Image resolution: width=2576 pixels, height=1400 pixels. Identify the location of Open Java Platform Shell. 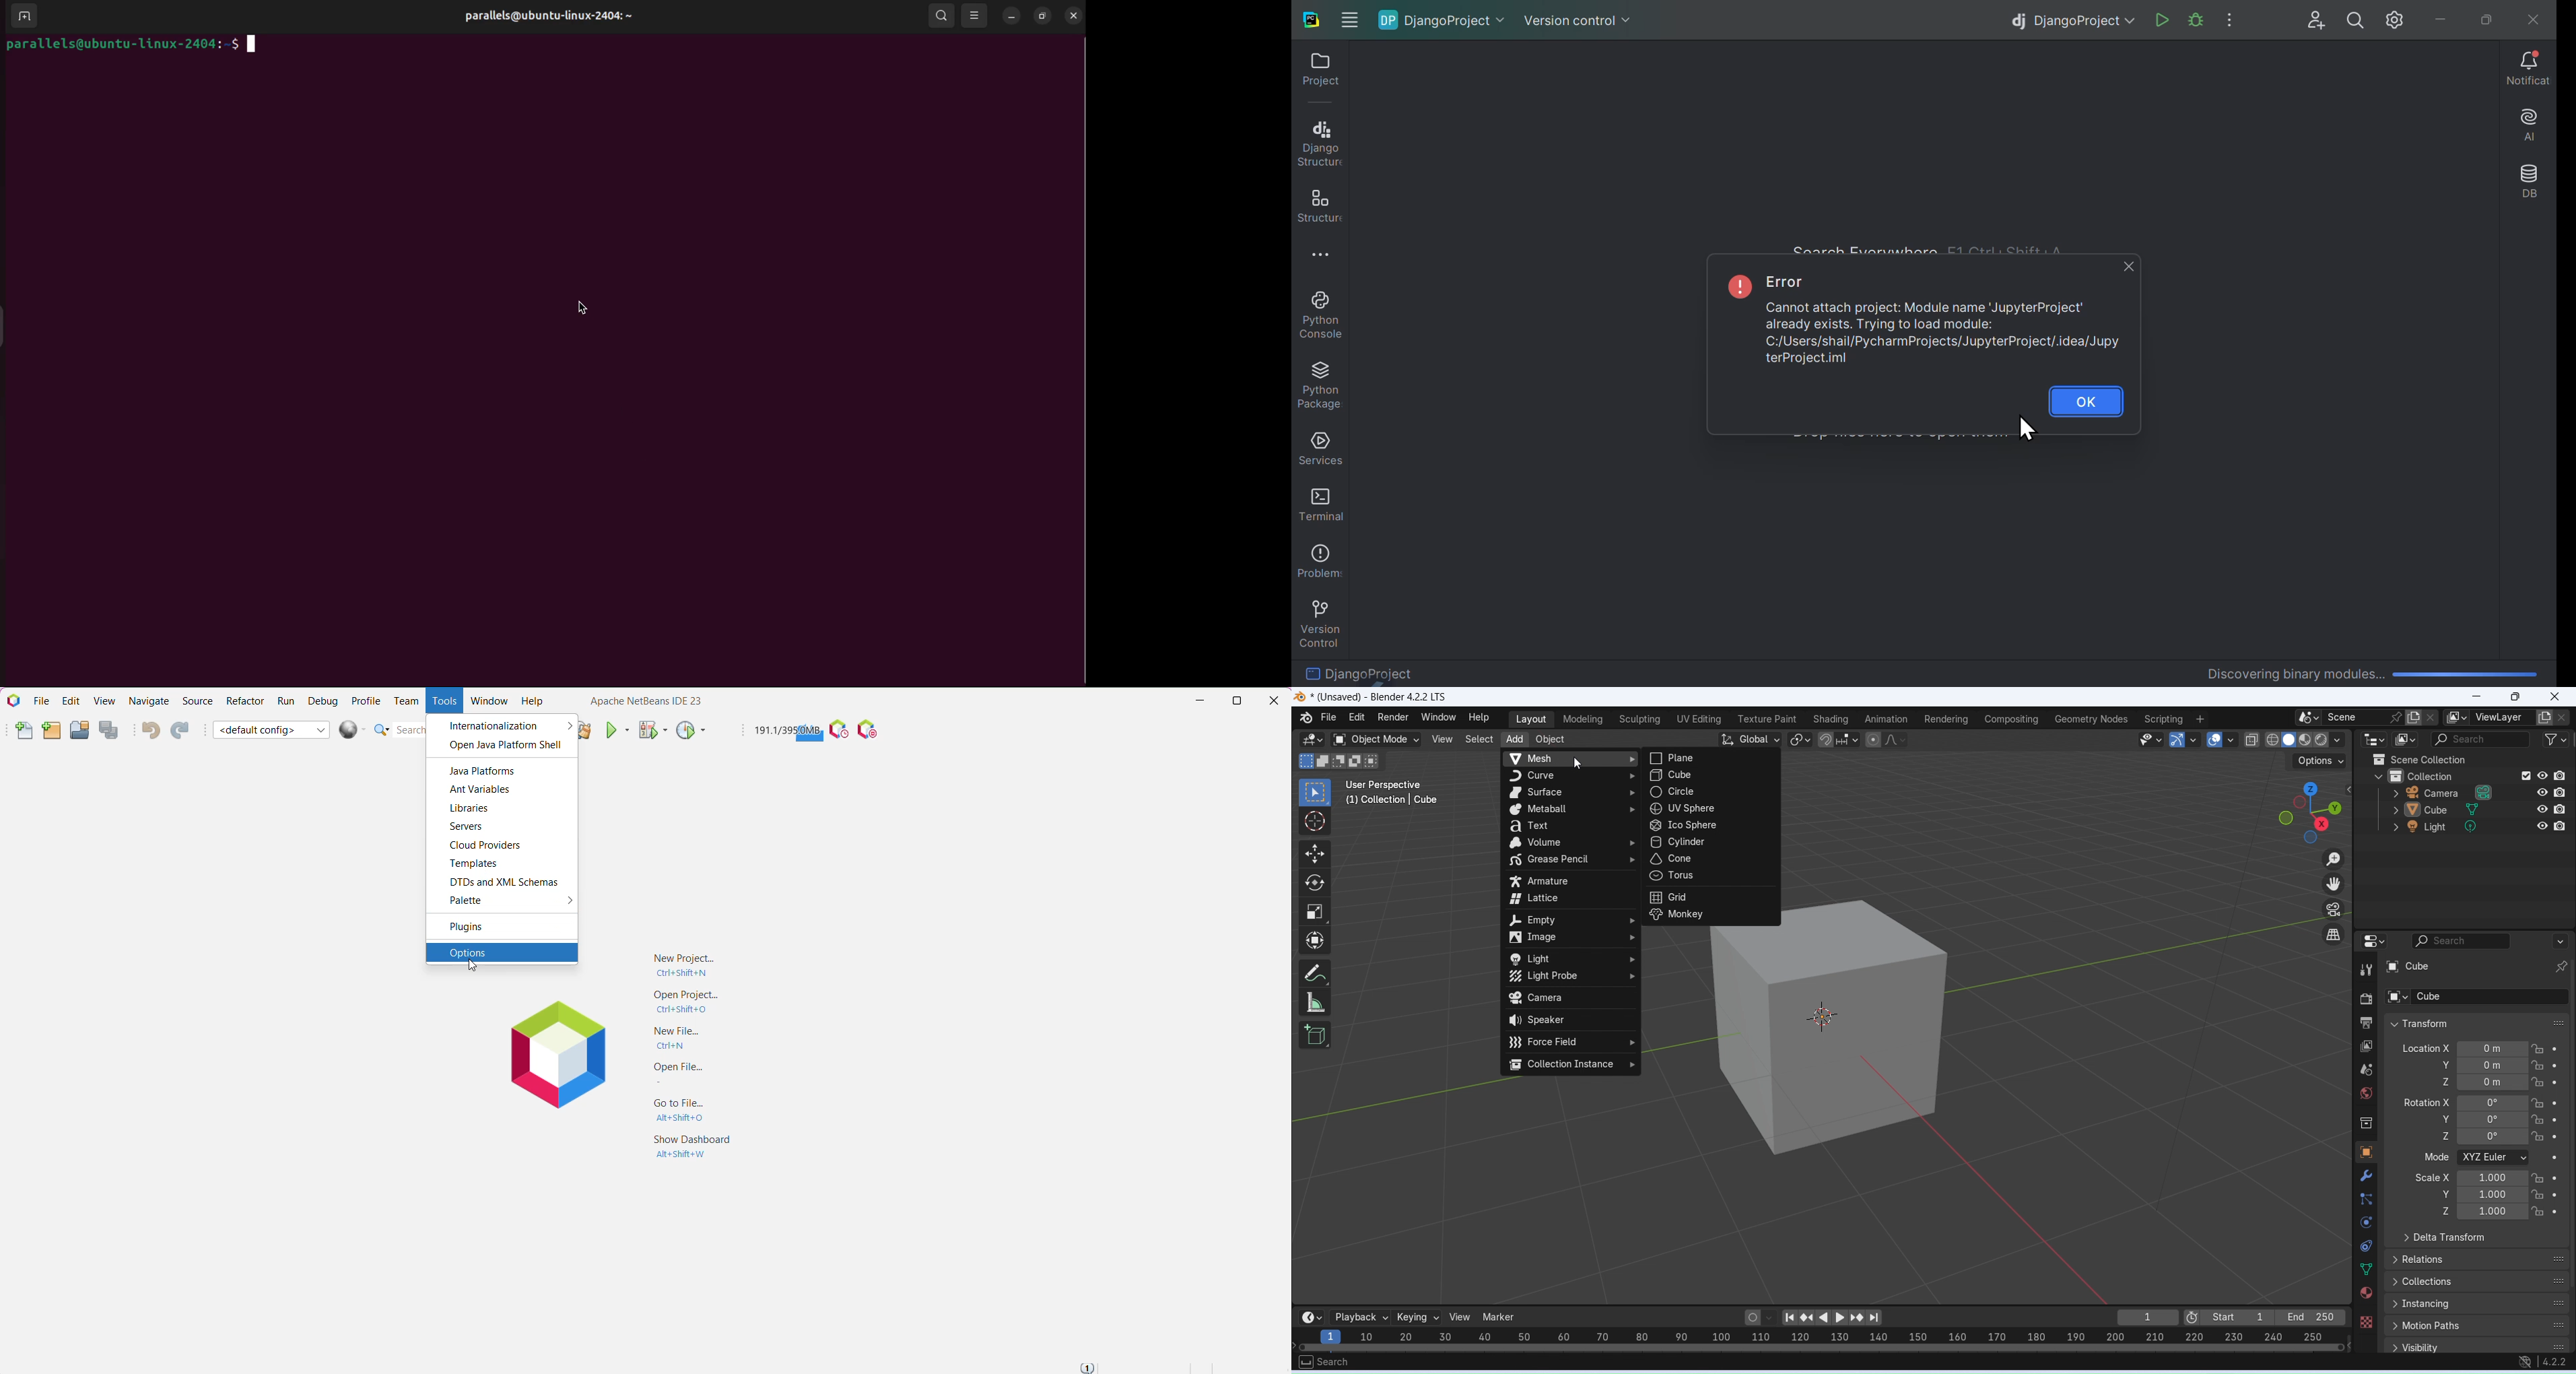
(502, 744).